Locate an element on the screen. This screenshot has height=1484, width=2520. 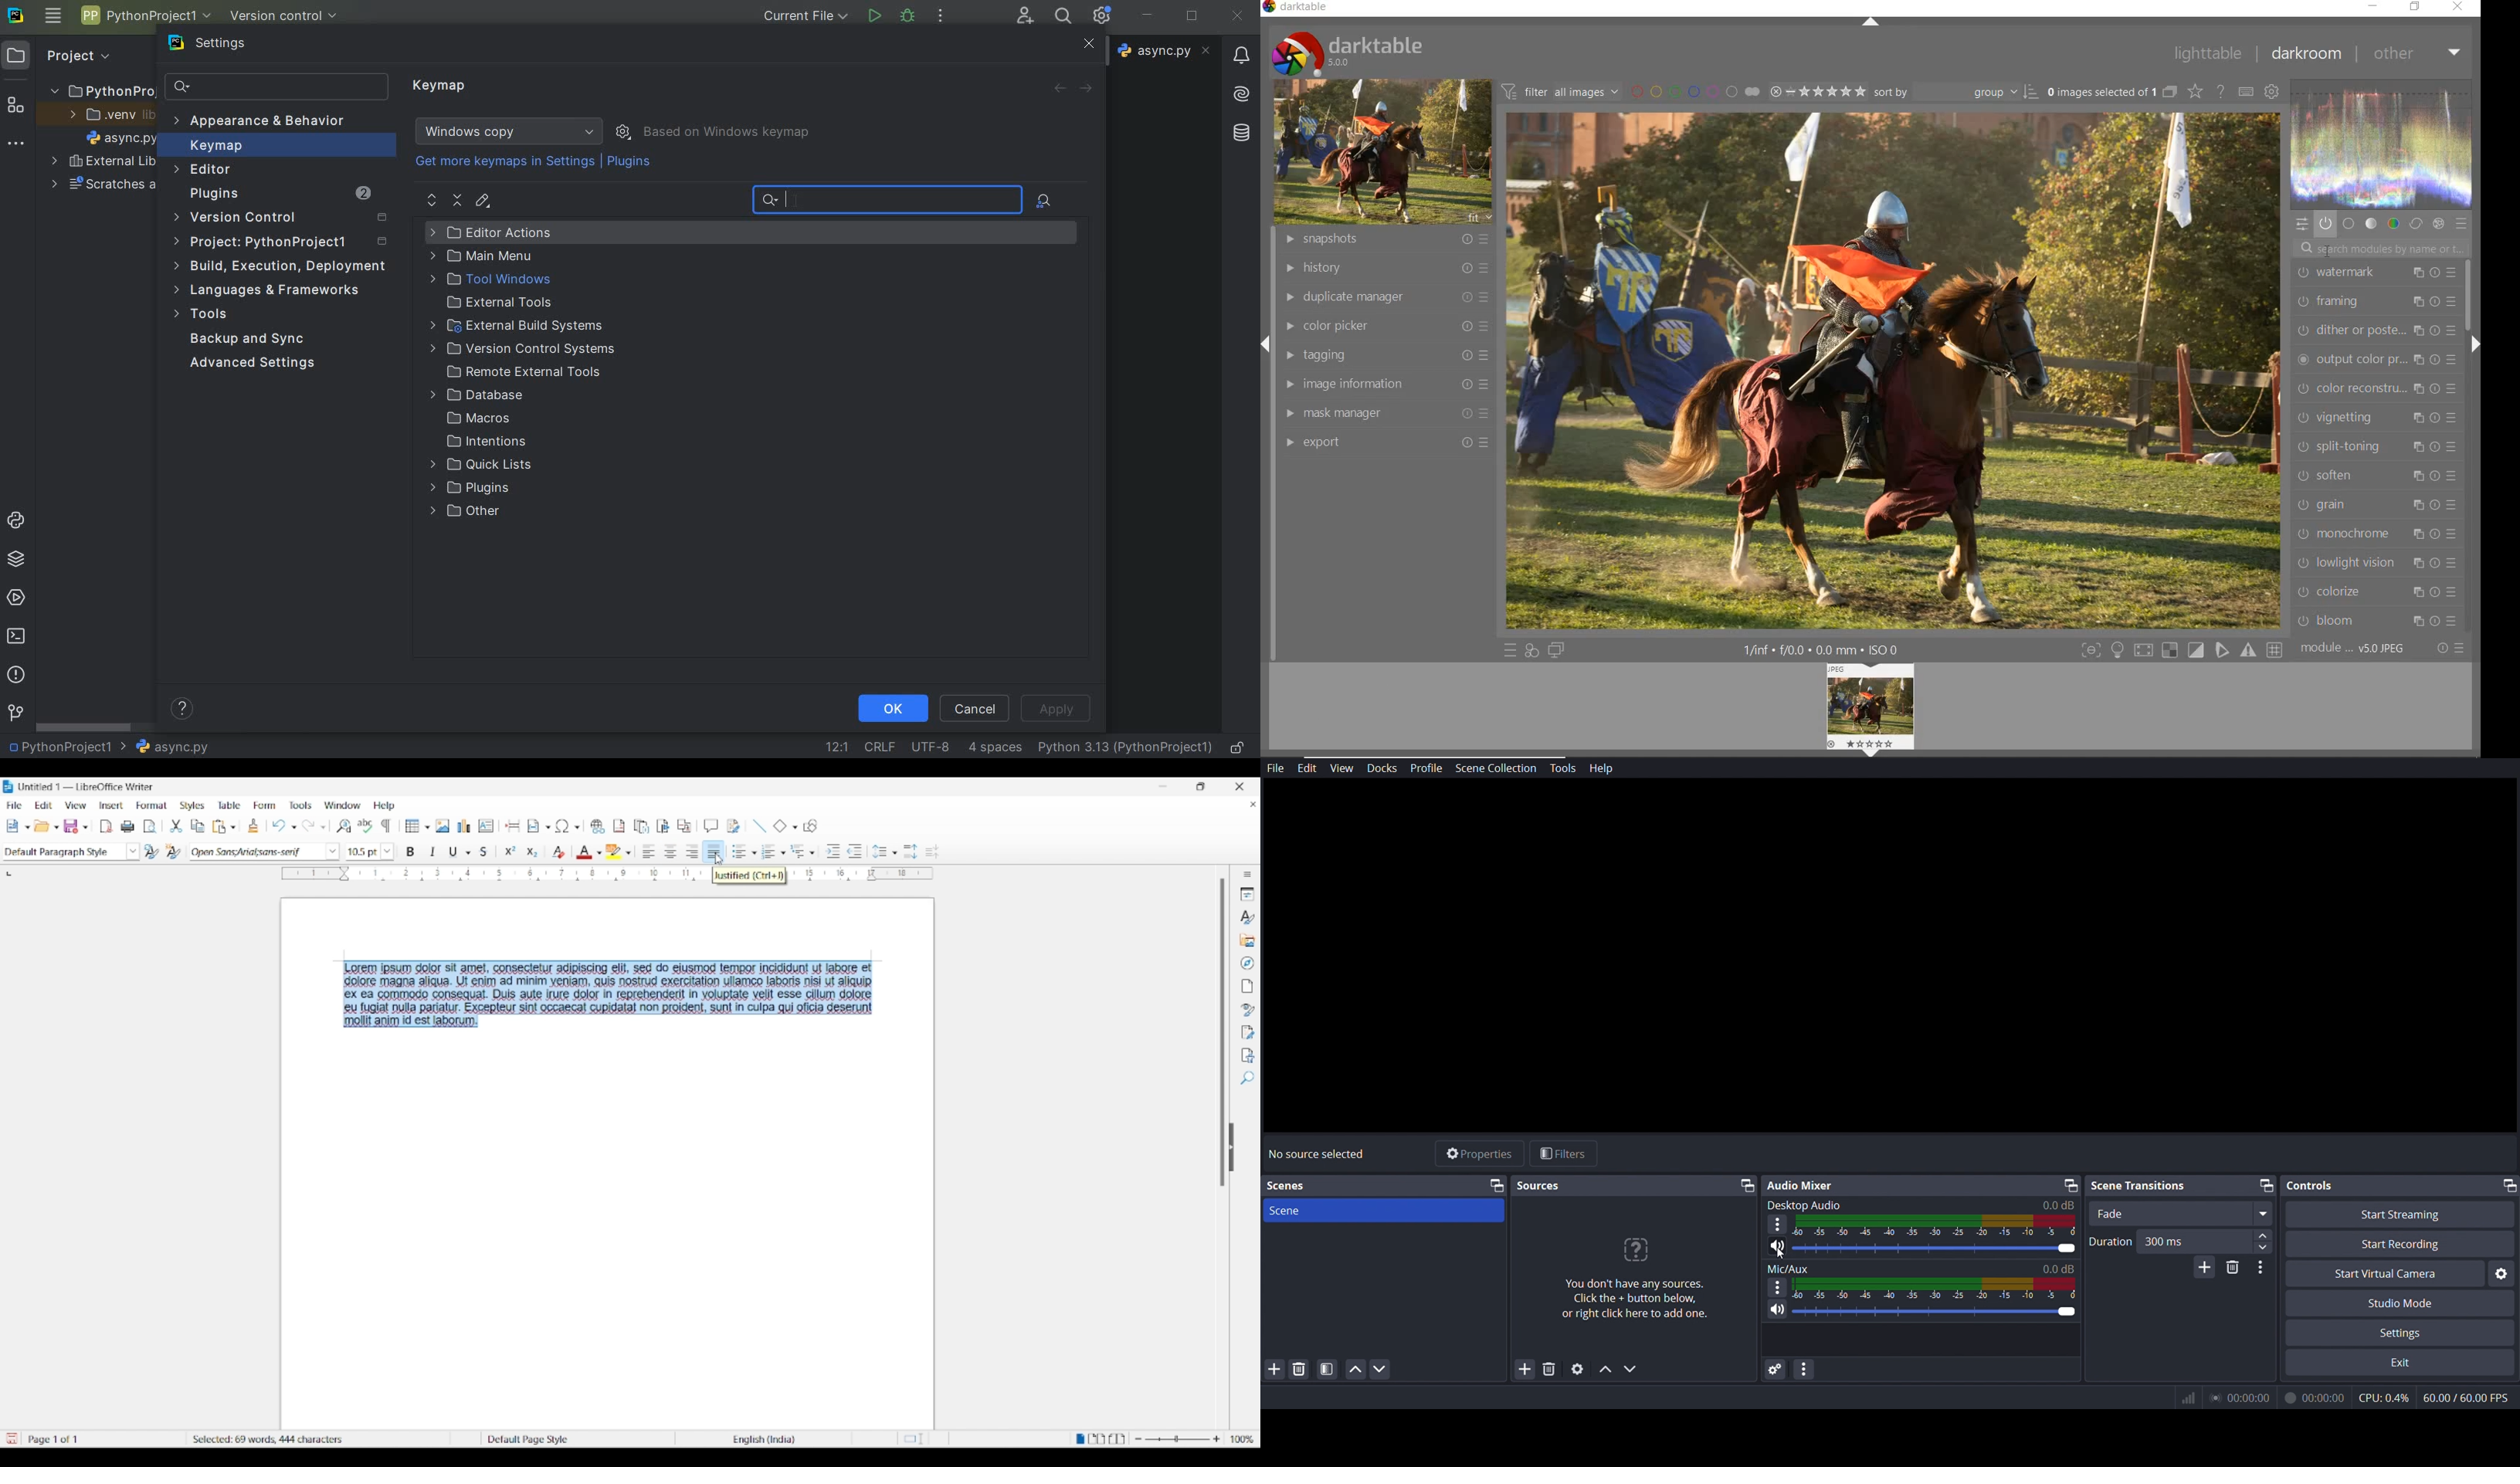
search modules is located at coordinates (2377, 247).